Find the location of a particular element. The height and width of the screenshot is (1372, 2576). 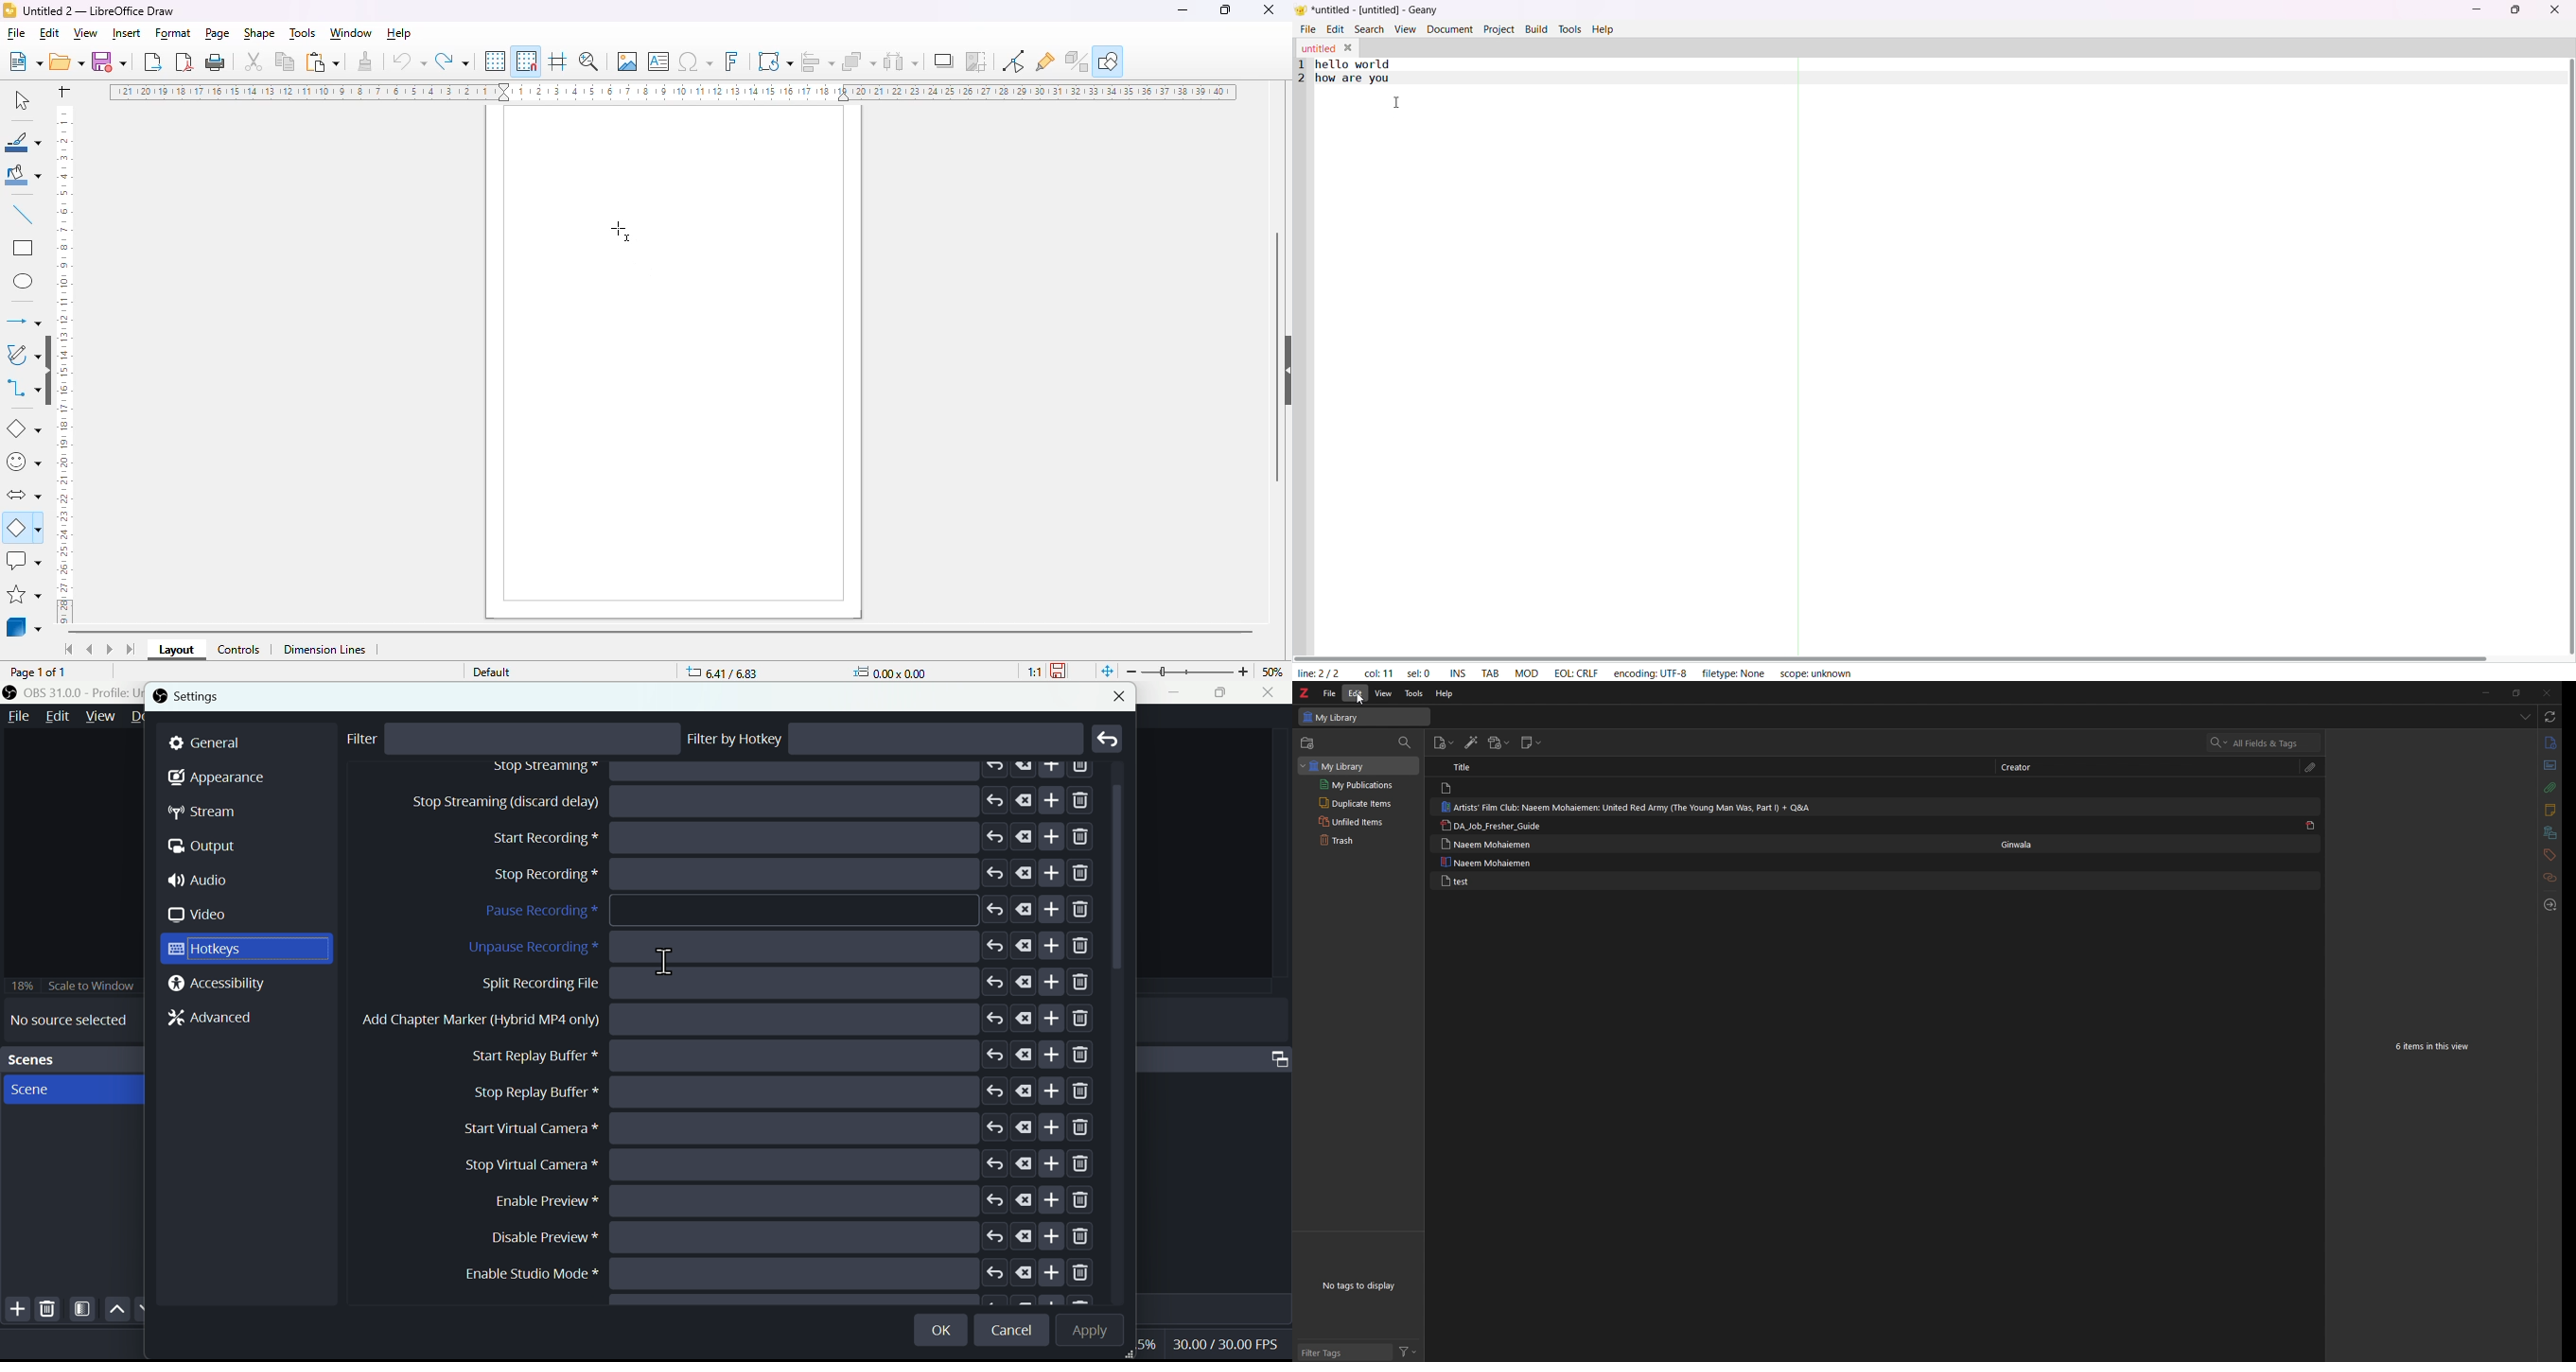

redo is located at coordinates (452, 61).